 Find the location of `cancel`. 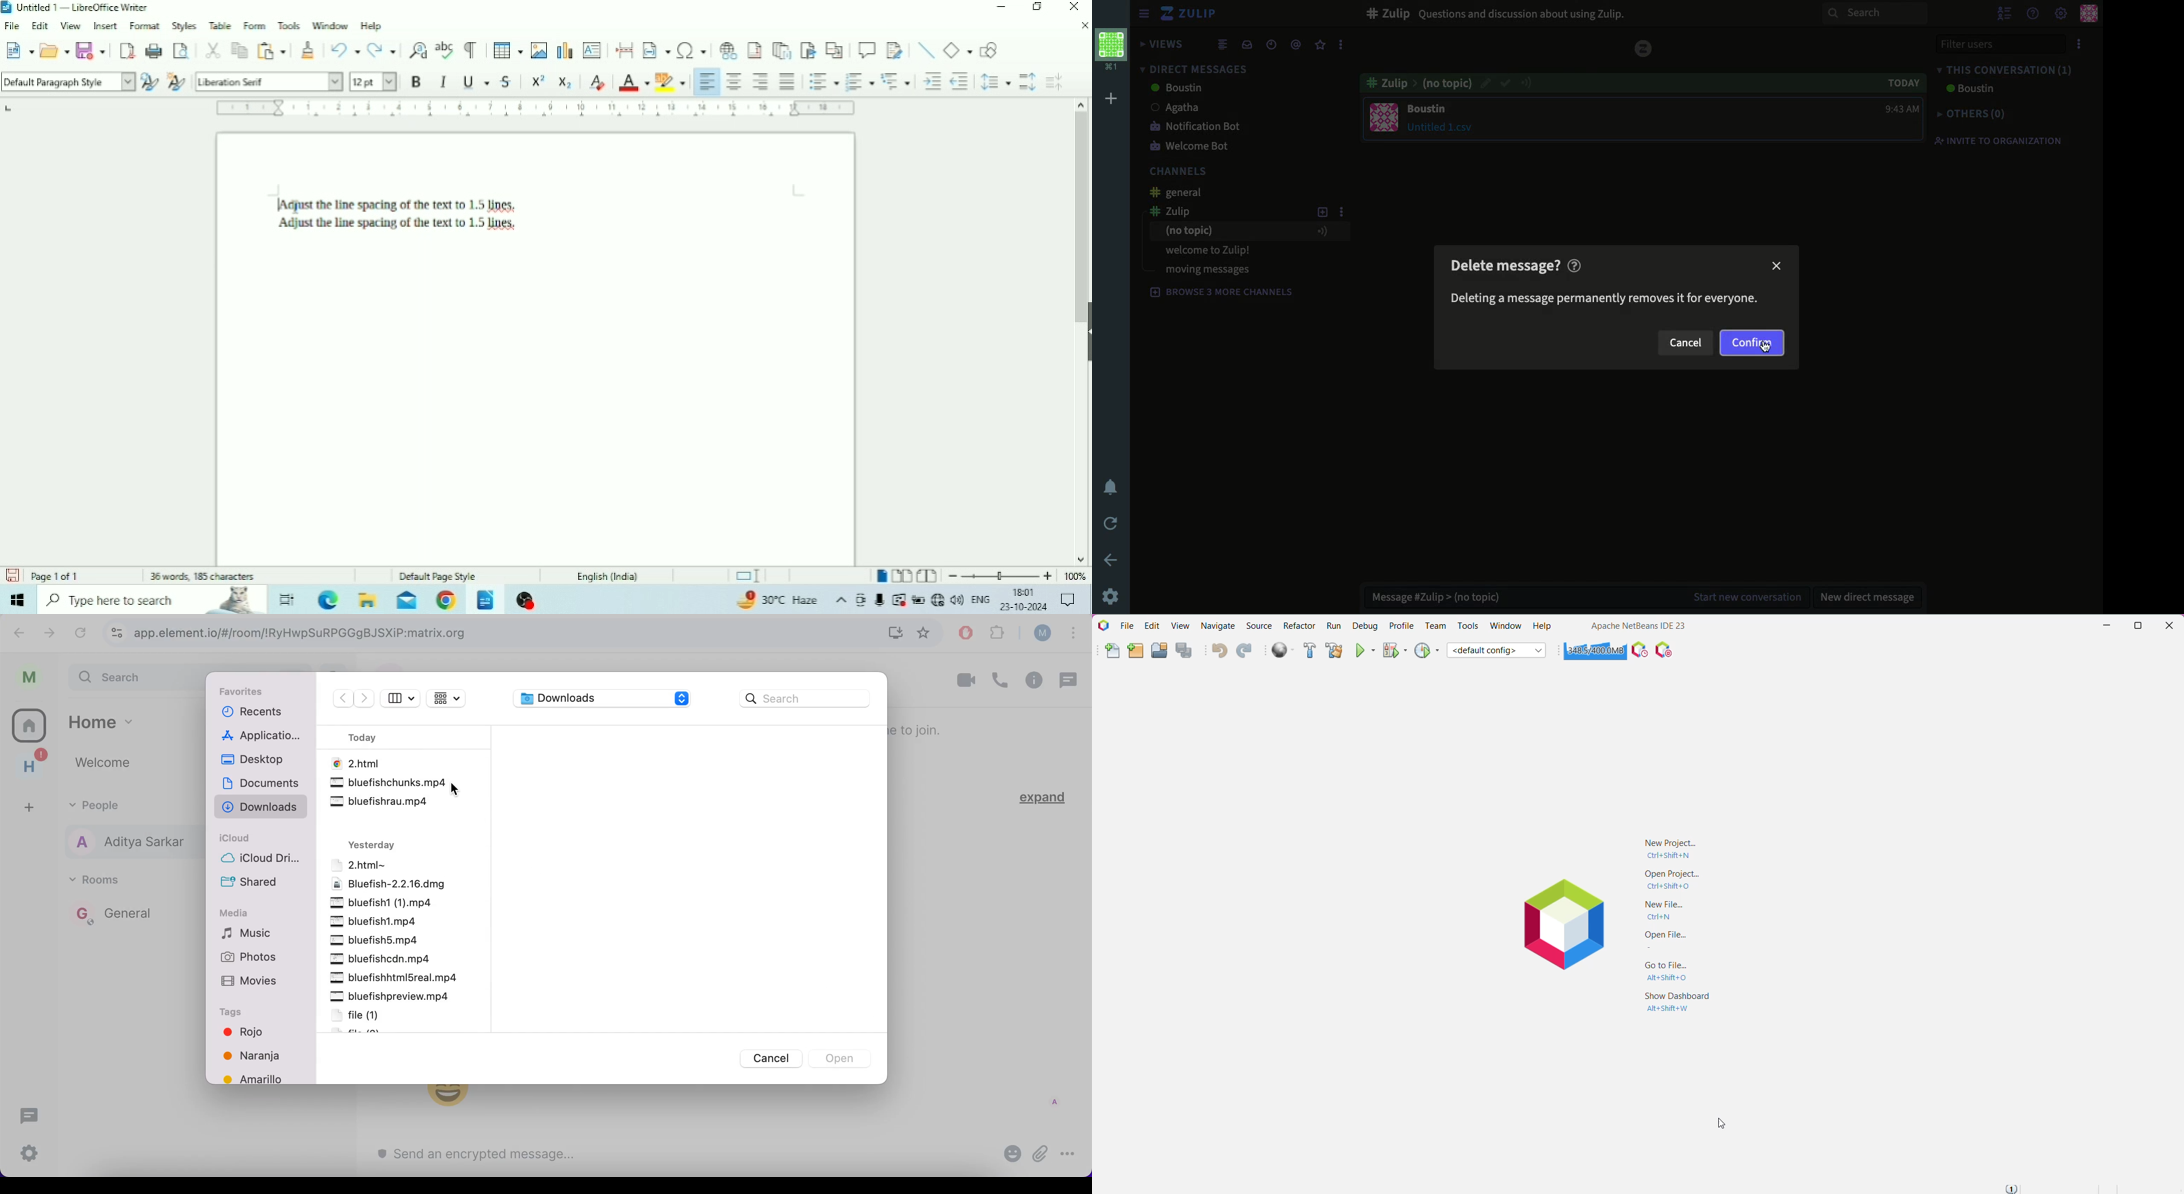

cancel is located at coordinates (771, 1059).